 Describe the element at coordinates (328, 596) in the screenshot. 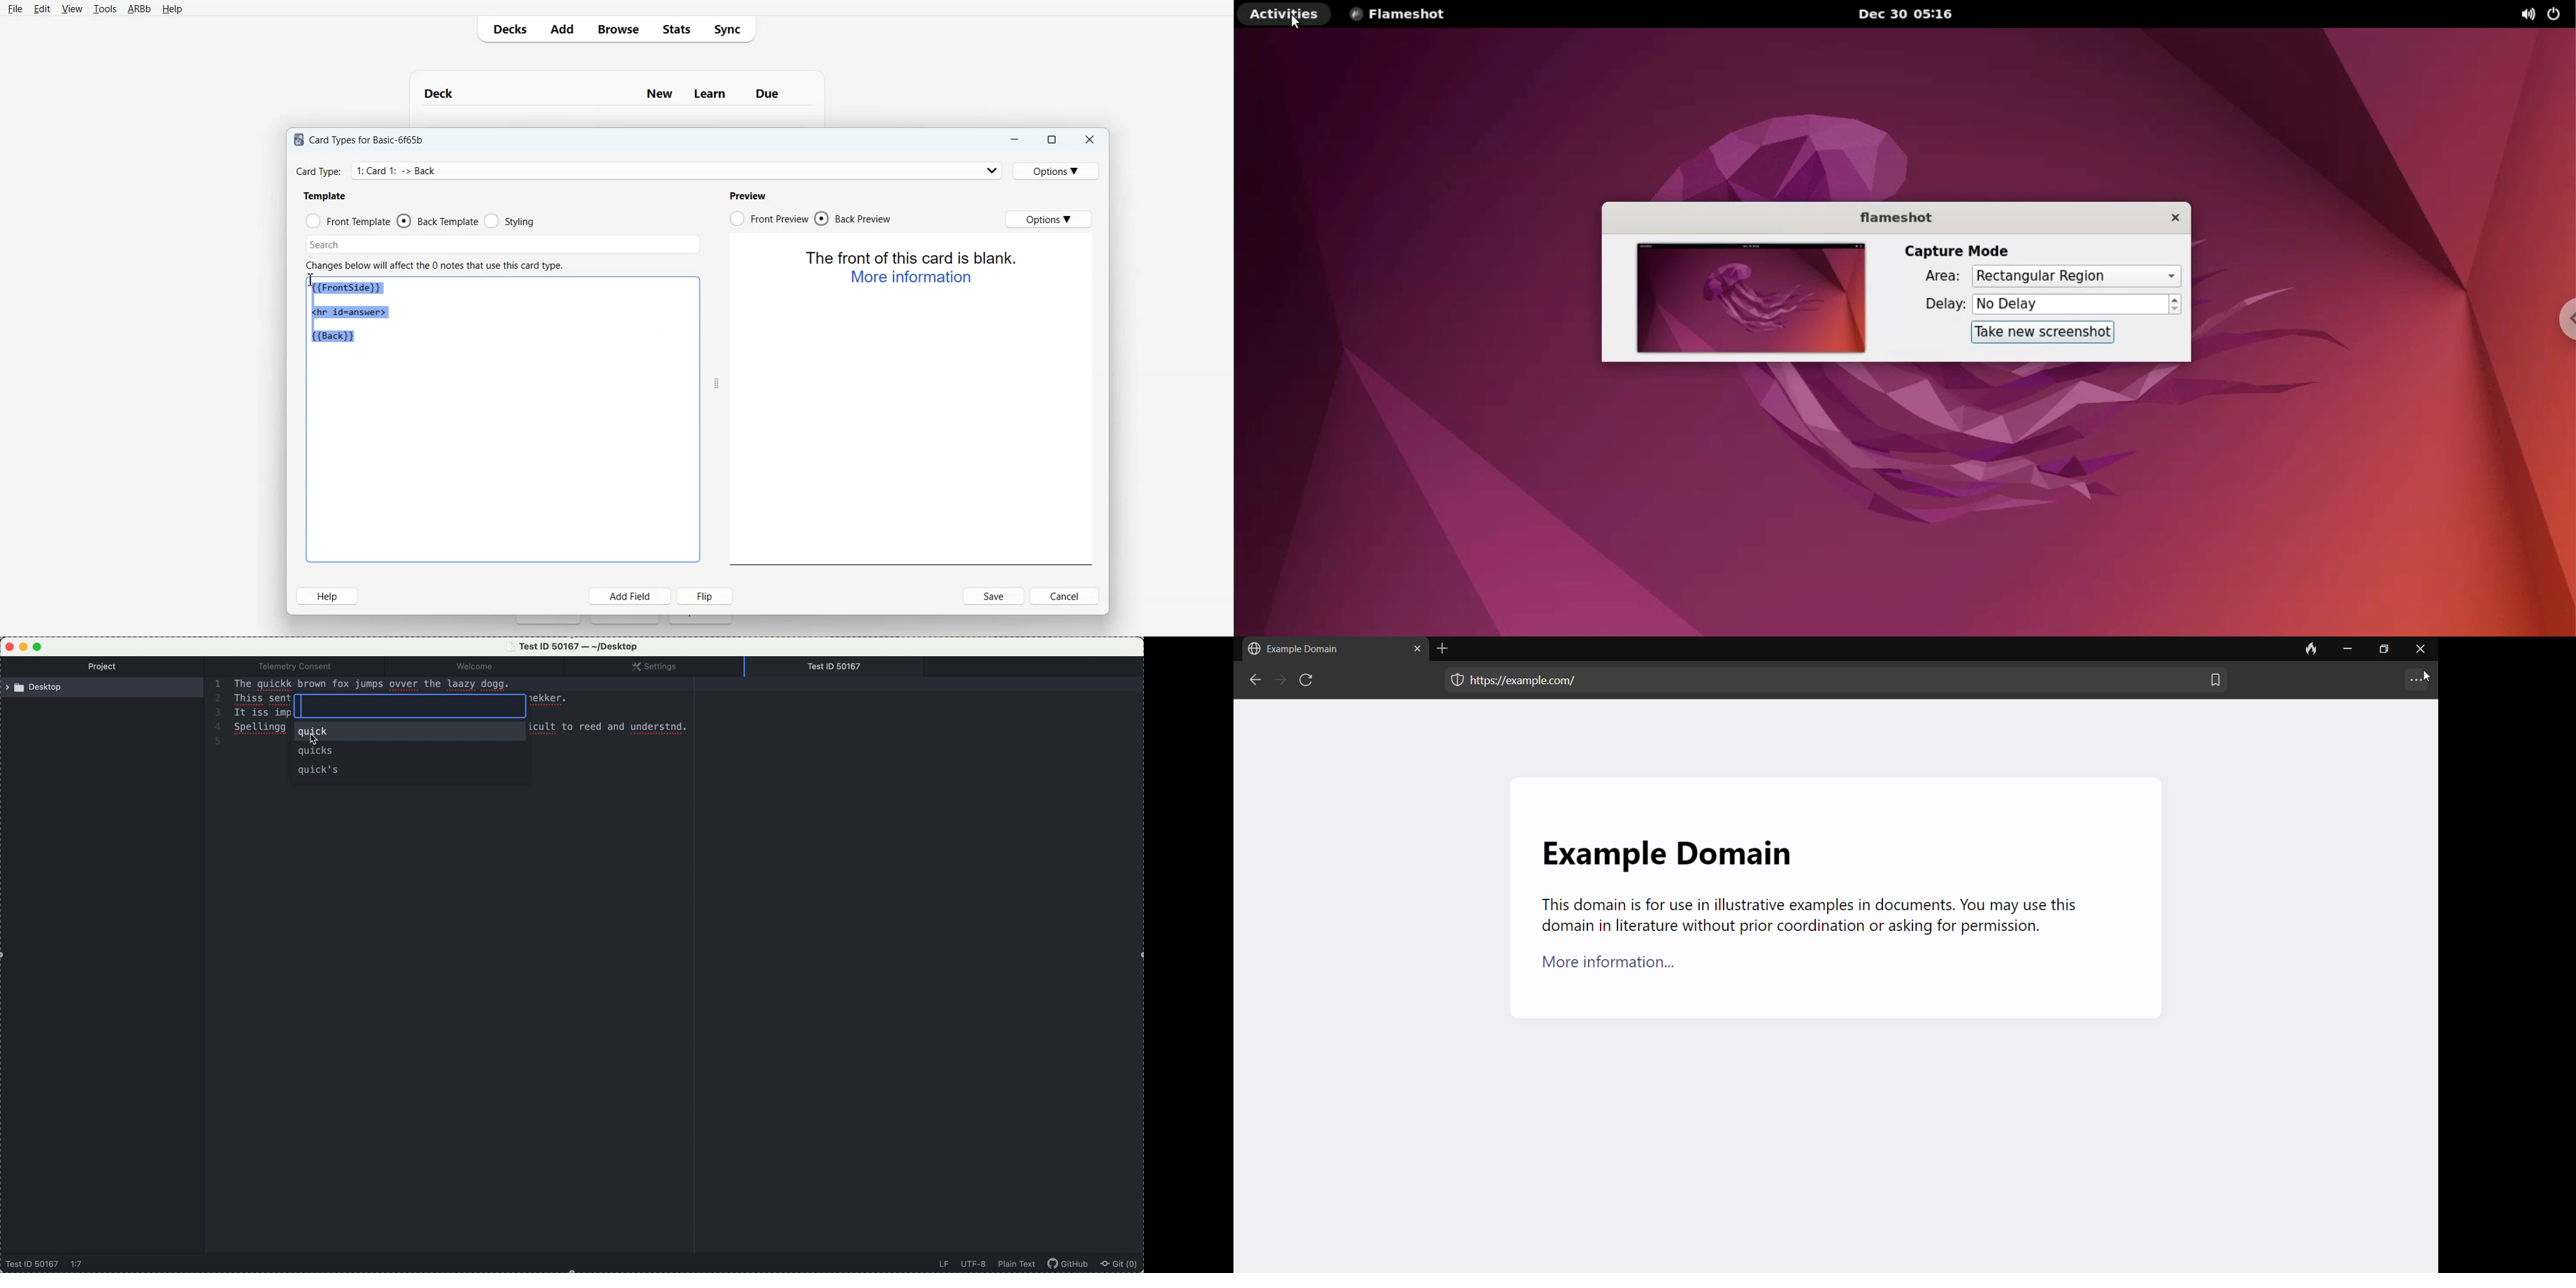

I see `Help` at that location.